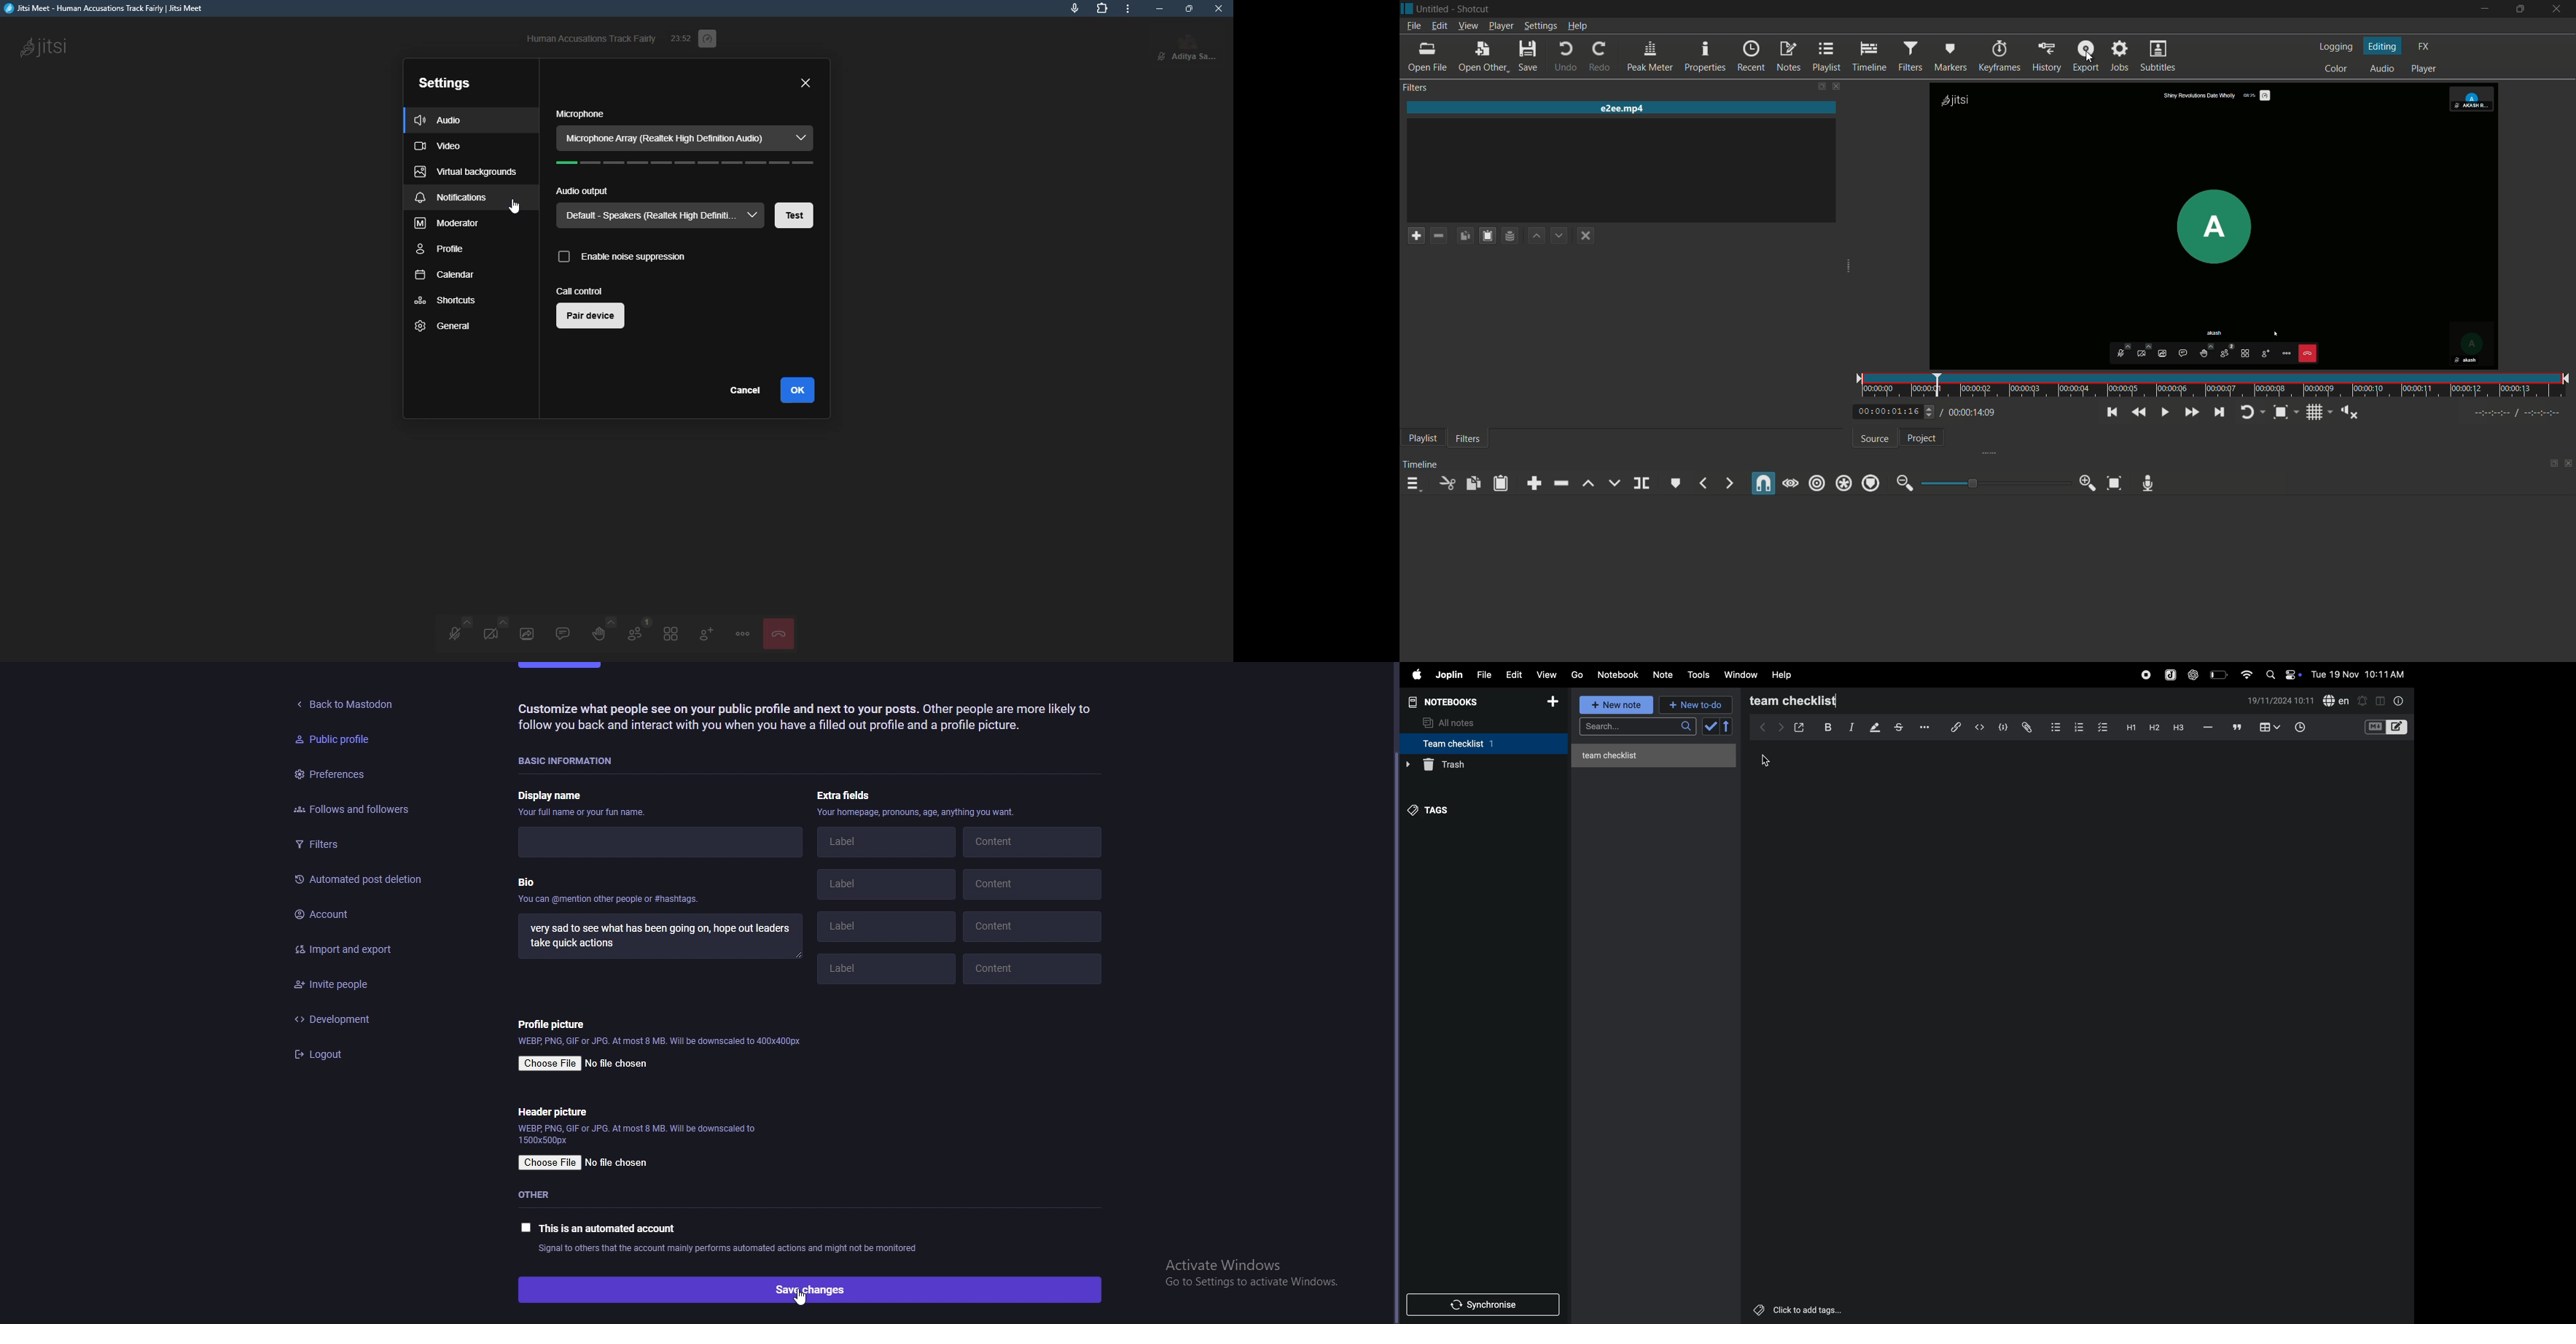 The height and width of the screenshot is (1344, 2576). What do you see at coordinates (881, 972) in the screenshot?
I see `label` at bounding box center [881, 972].